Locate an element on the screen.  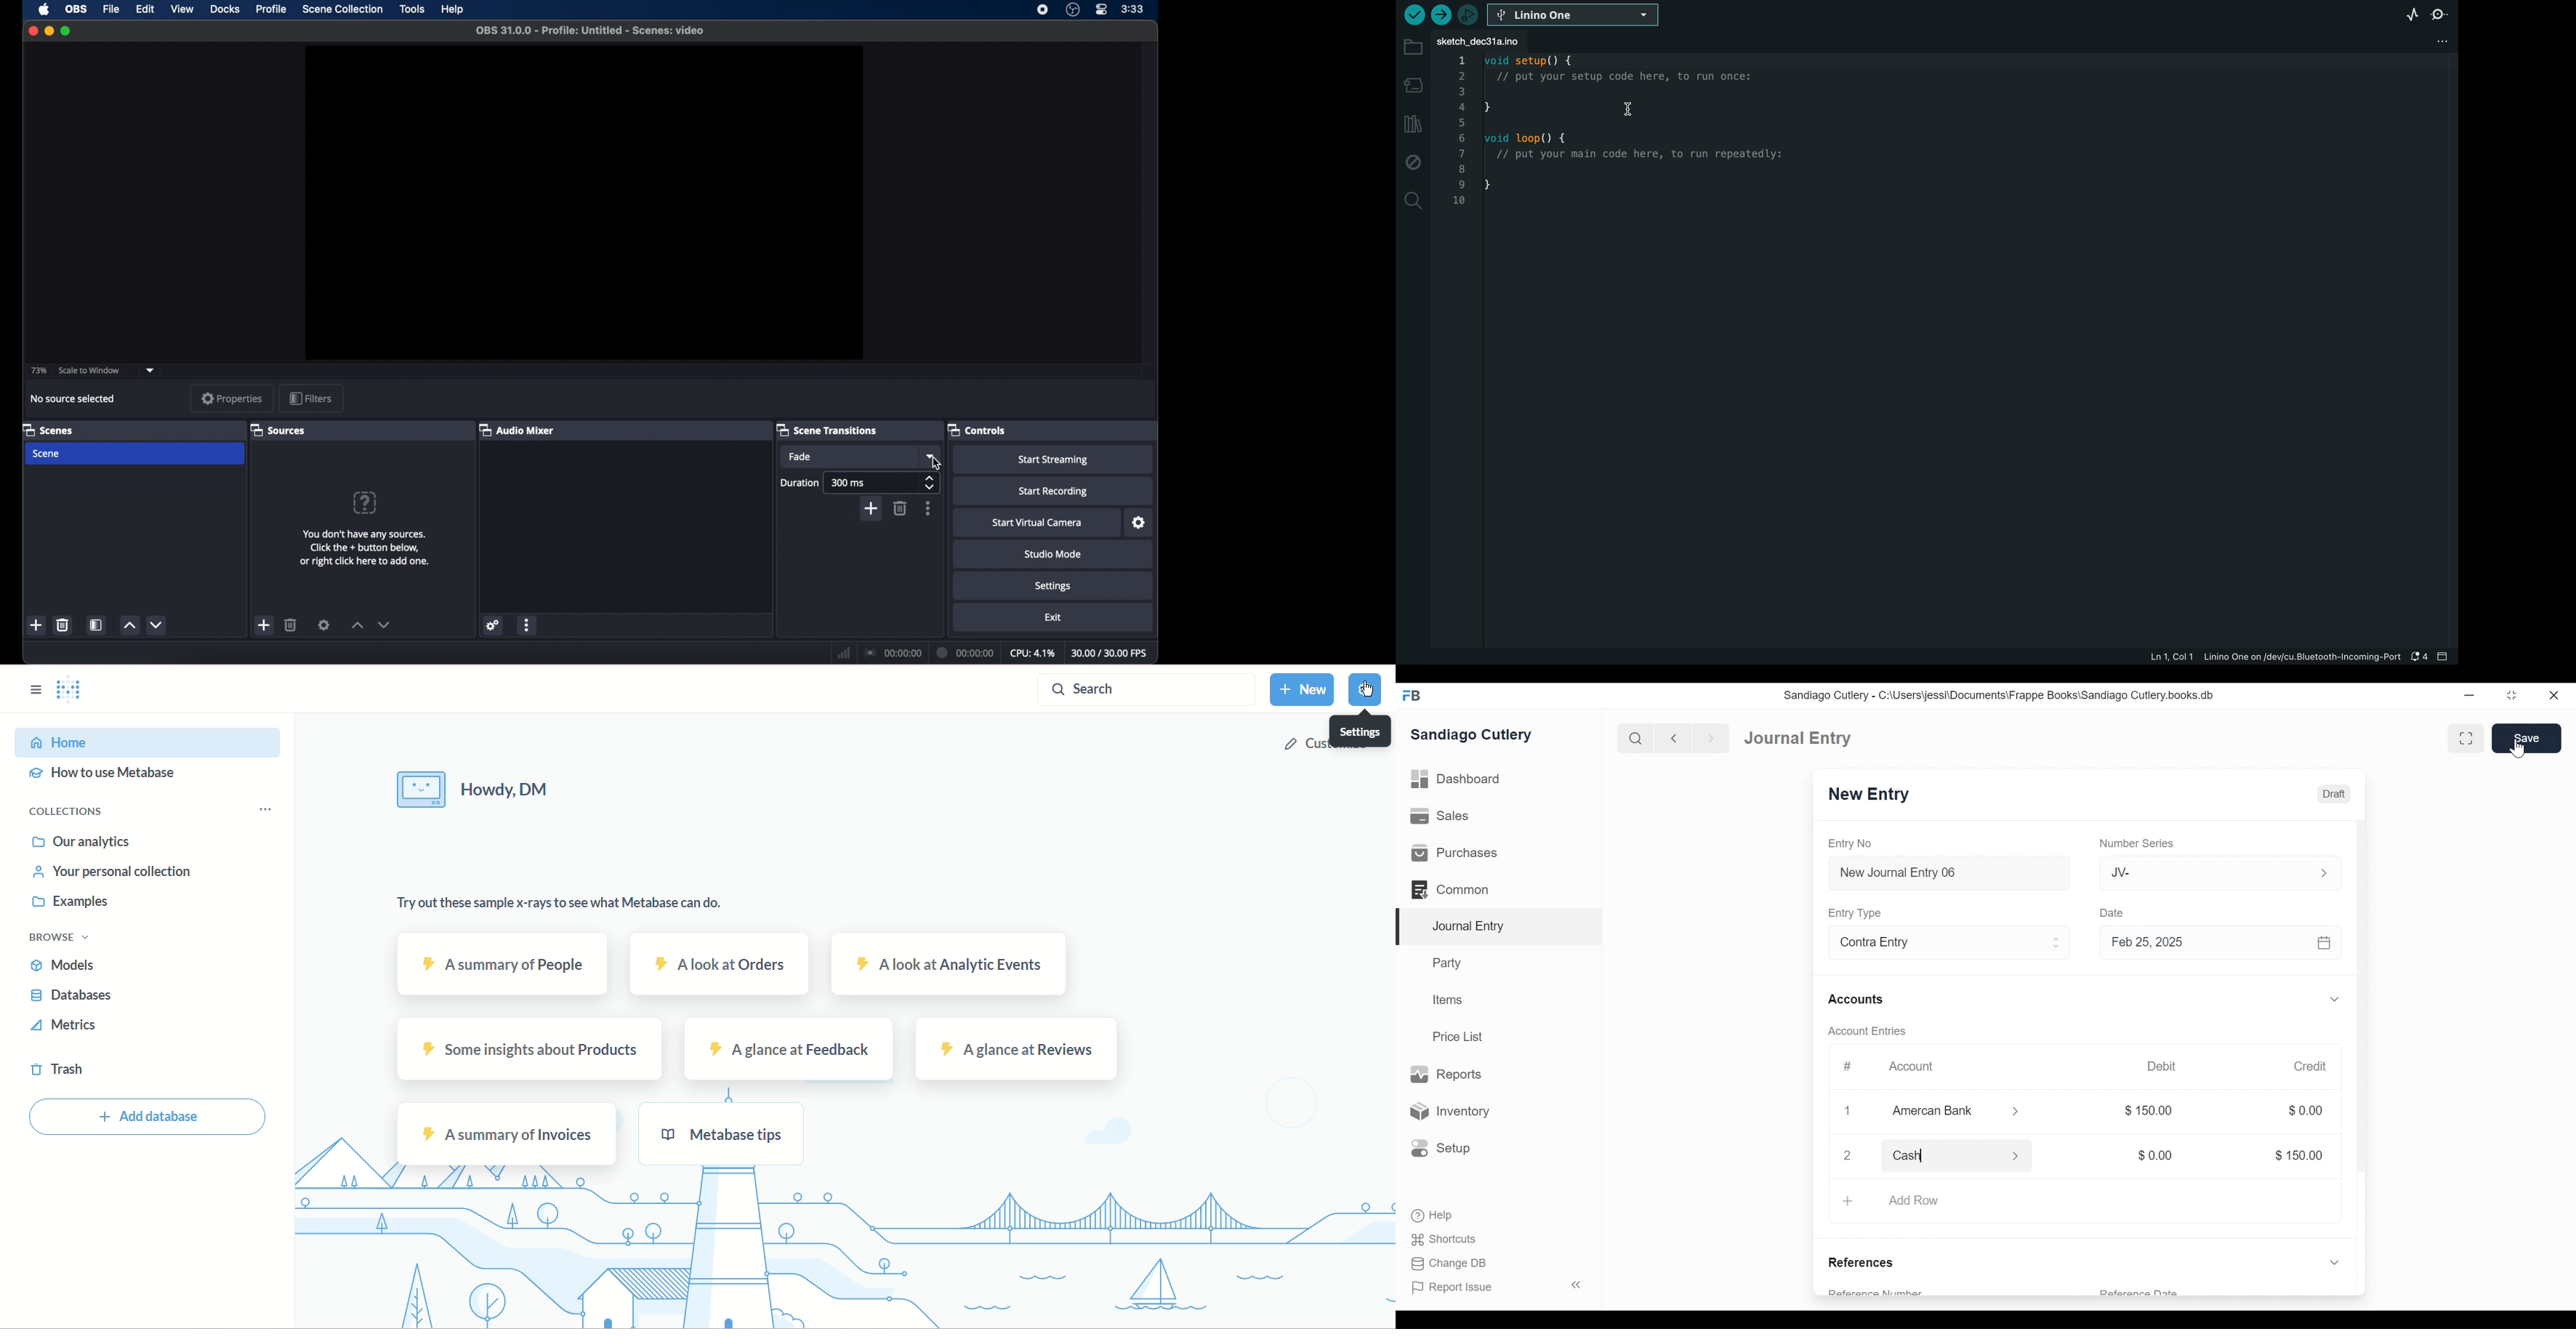
Change DB is located at coordinates (1451, 1265).